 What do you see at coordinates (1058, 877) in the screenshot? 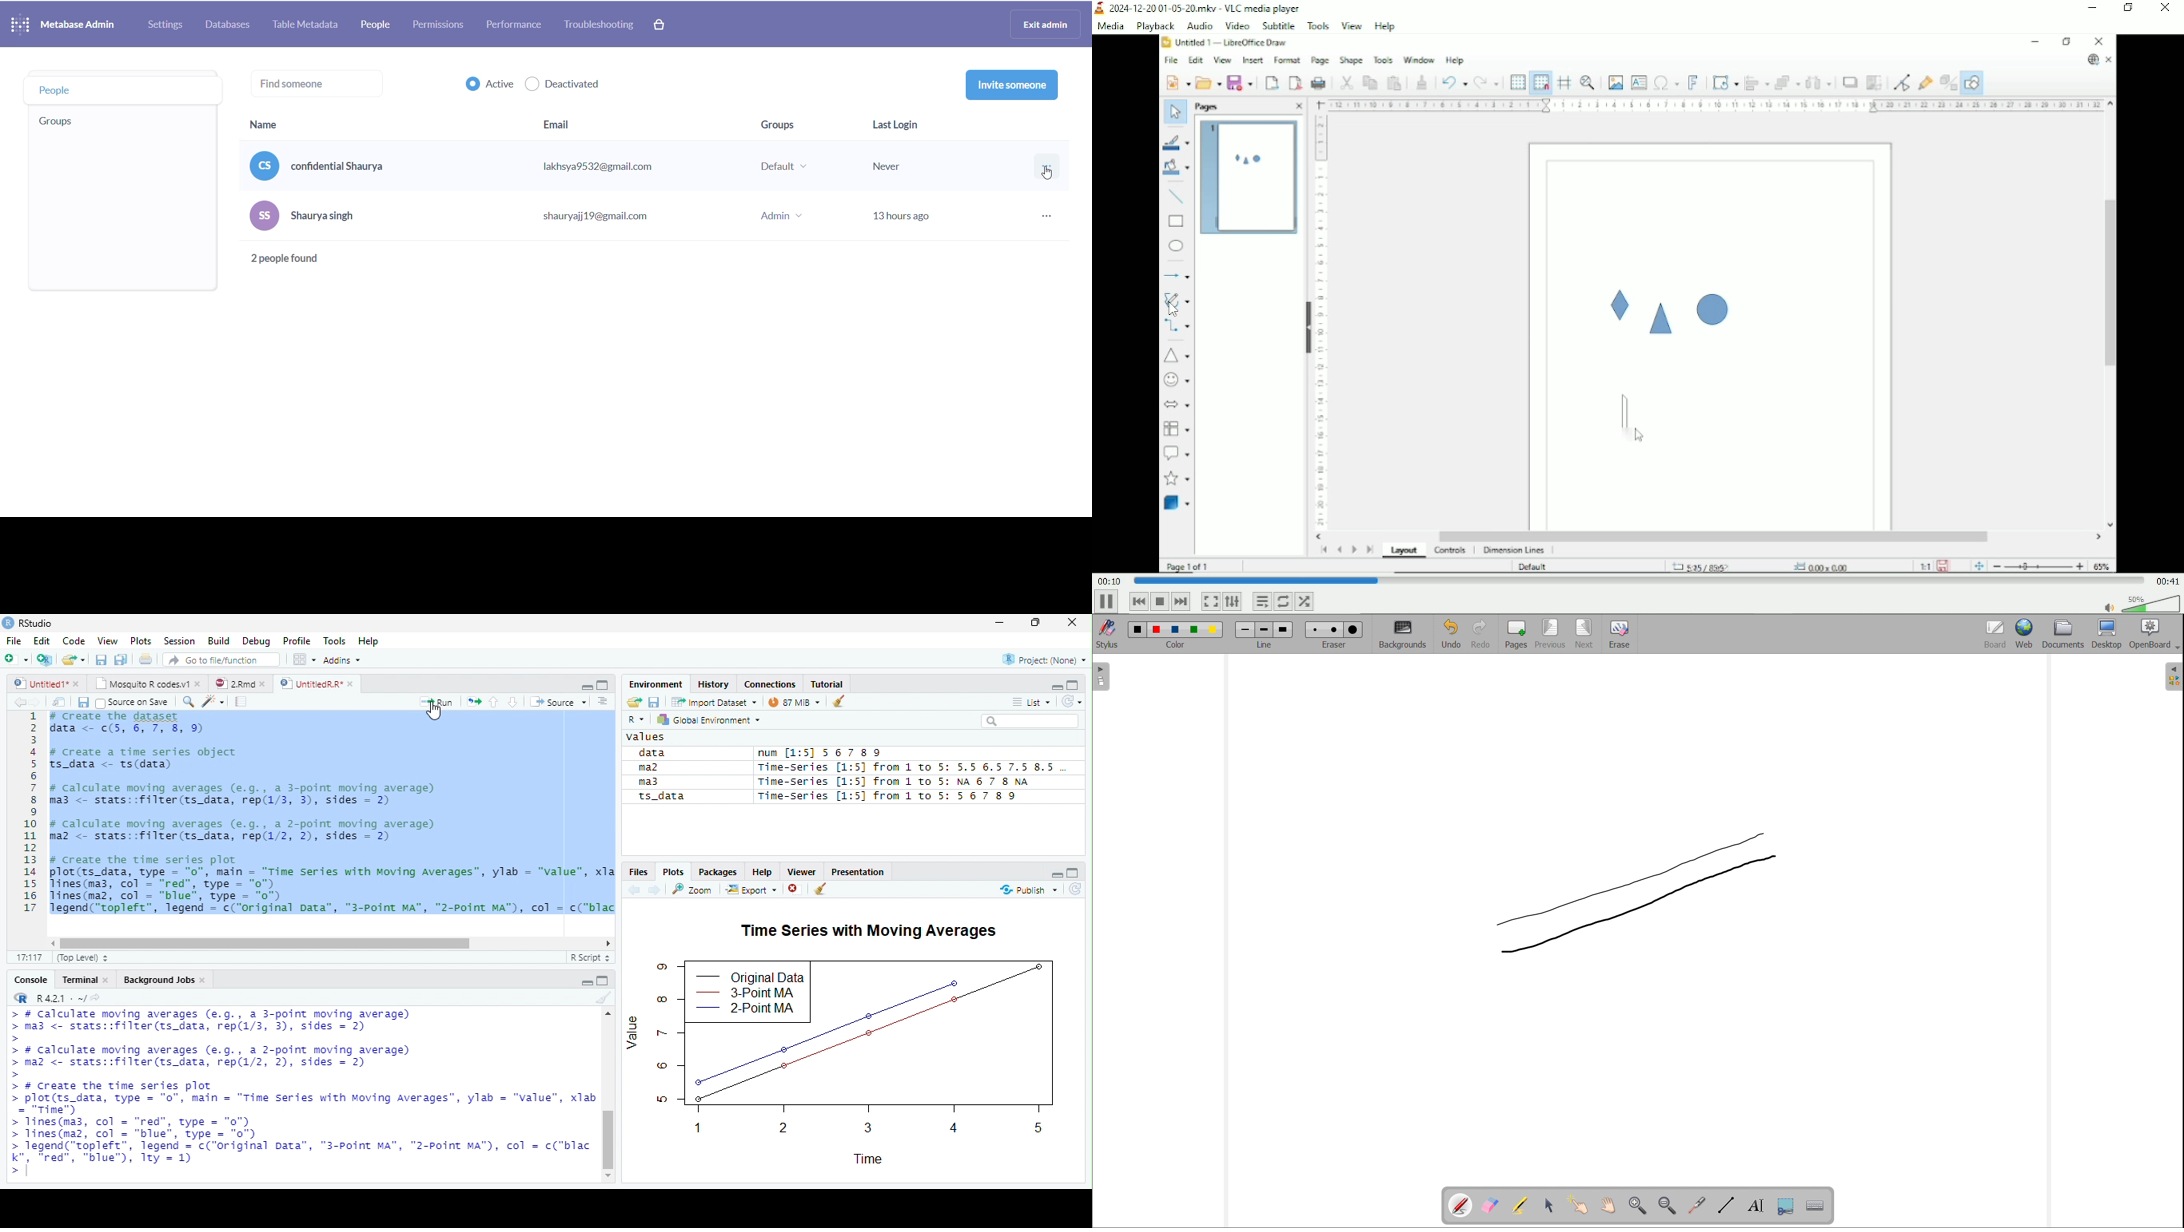
I see `minimize` at bounding box center [1058, 877].